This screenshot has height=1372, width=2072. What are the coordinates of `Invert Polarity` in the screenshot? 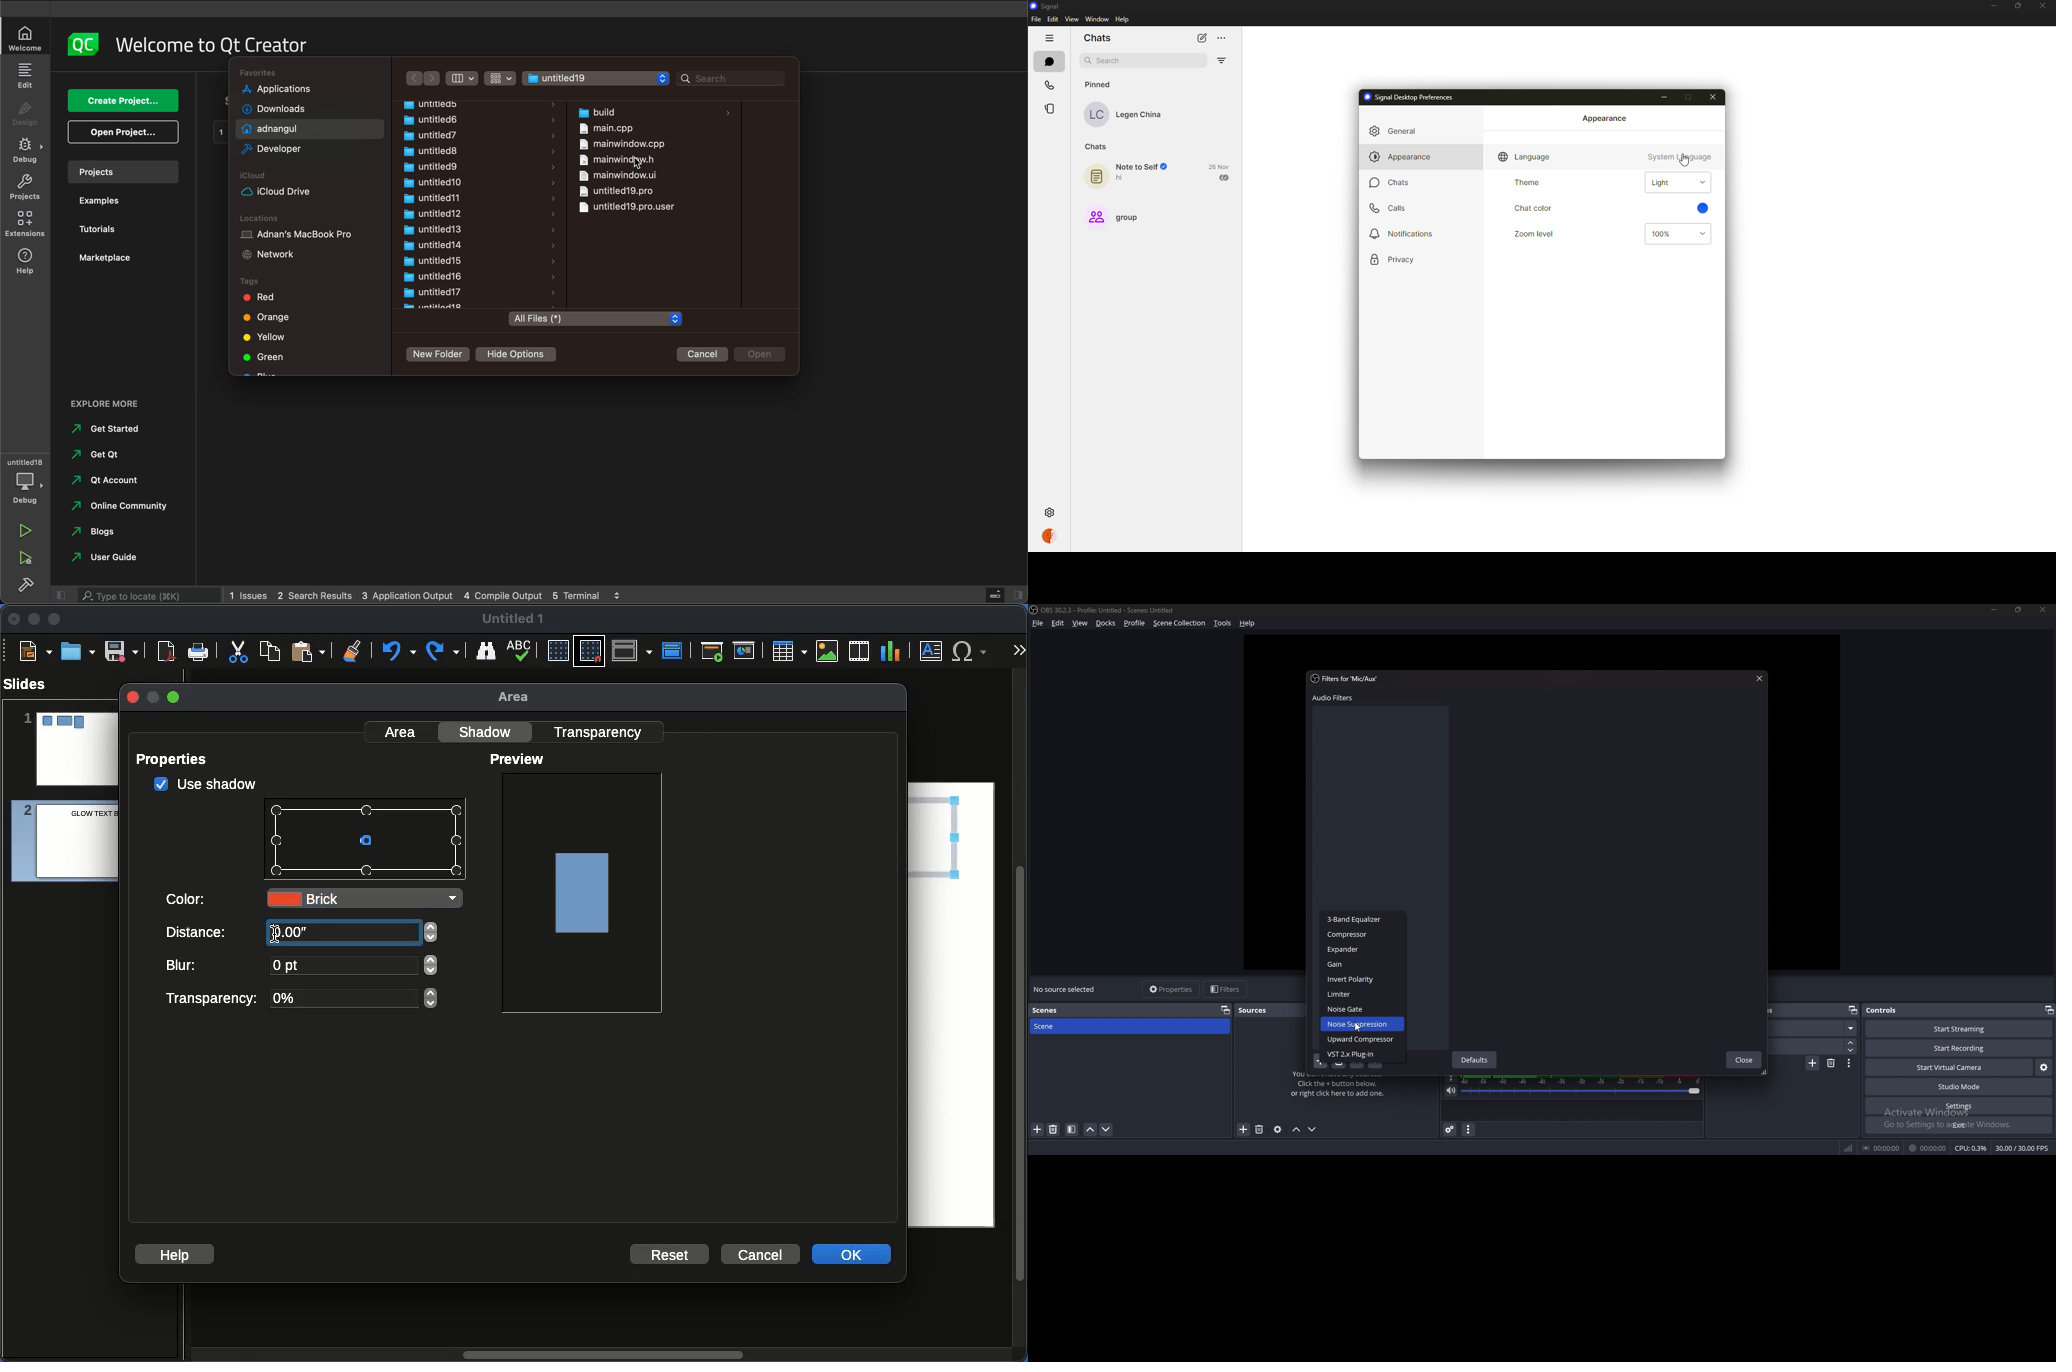 It's located at (1355, 981).